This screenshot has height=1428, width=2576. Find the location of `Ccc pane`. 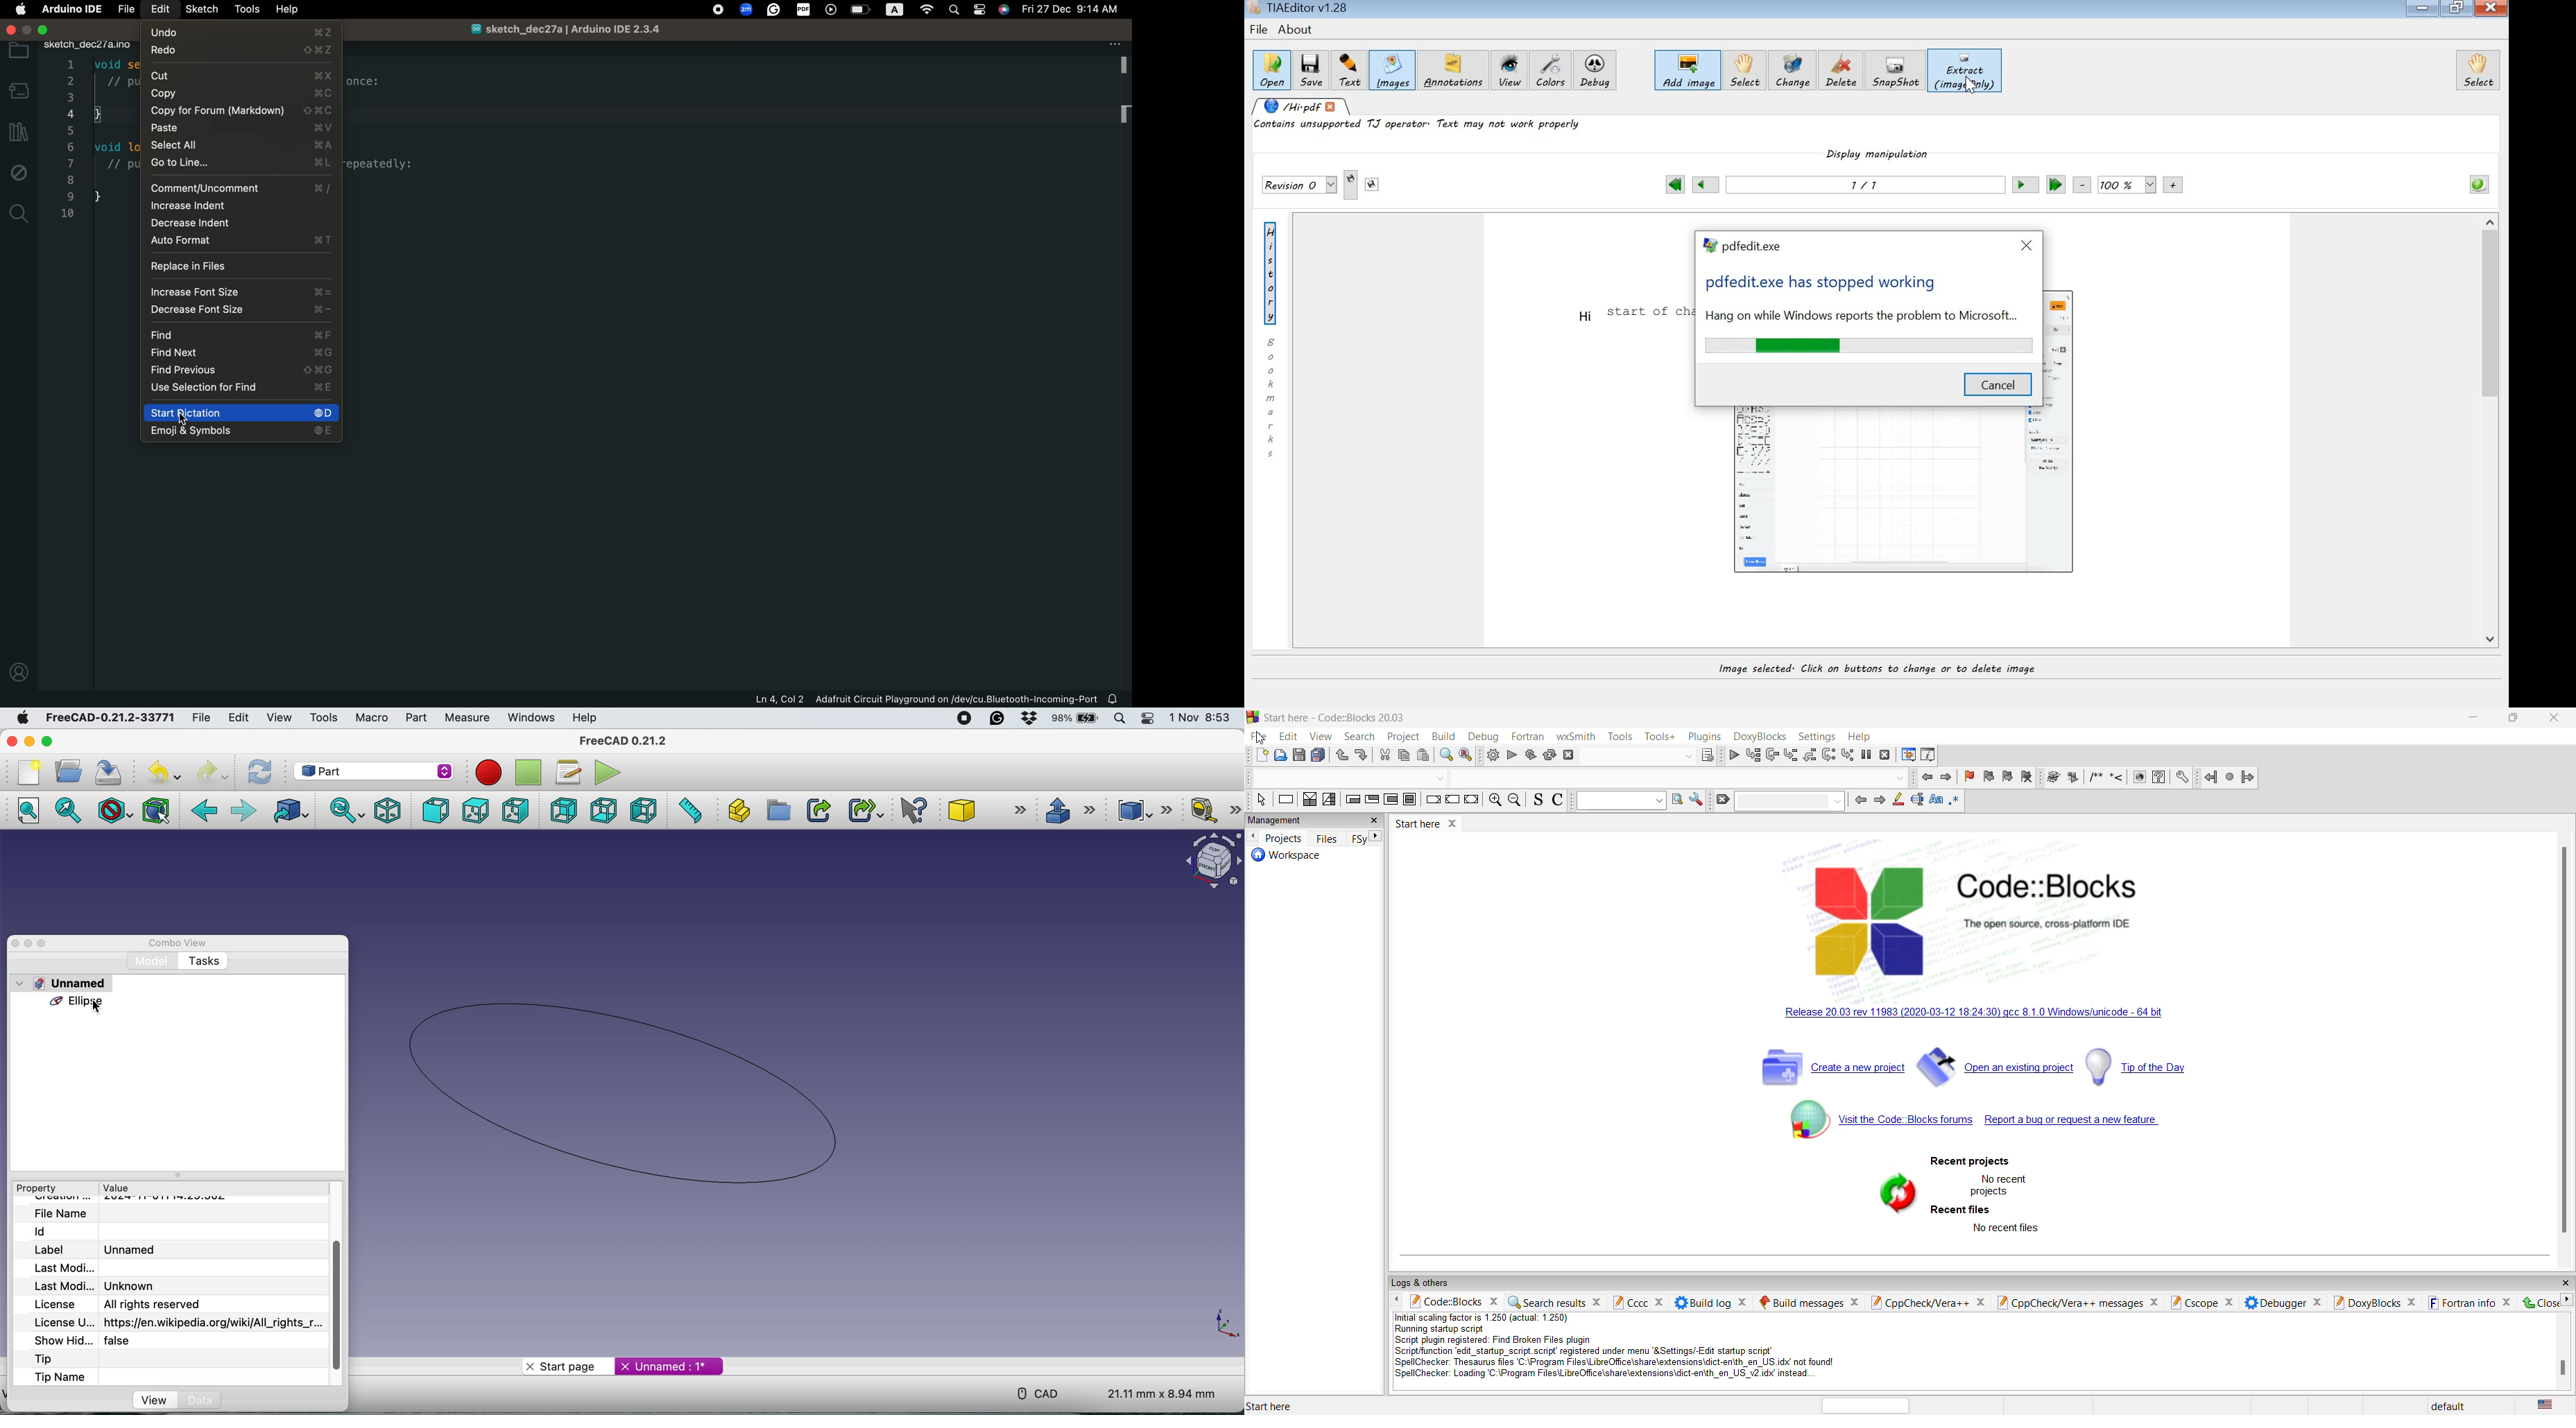

Ccc pane is located at coordinates (1629, 1302).